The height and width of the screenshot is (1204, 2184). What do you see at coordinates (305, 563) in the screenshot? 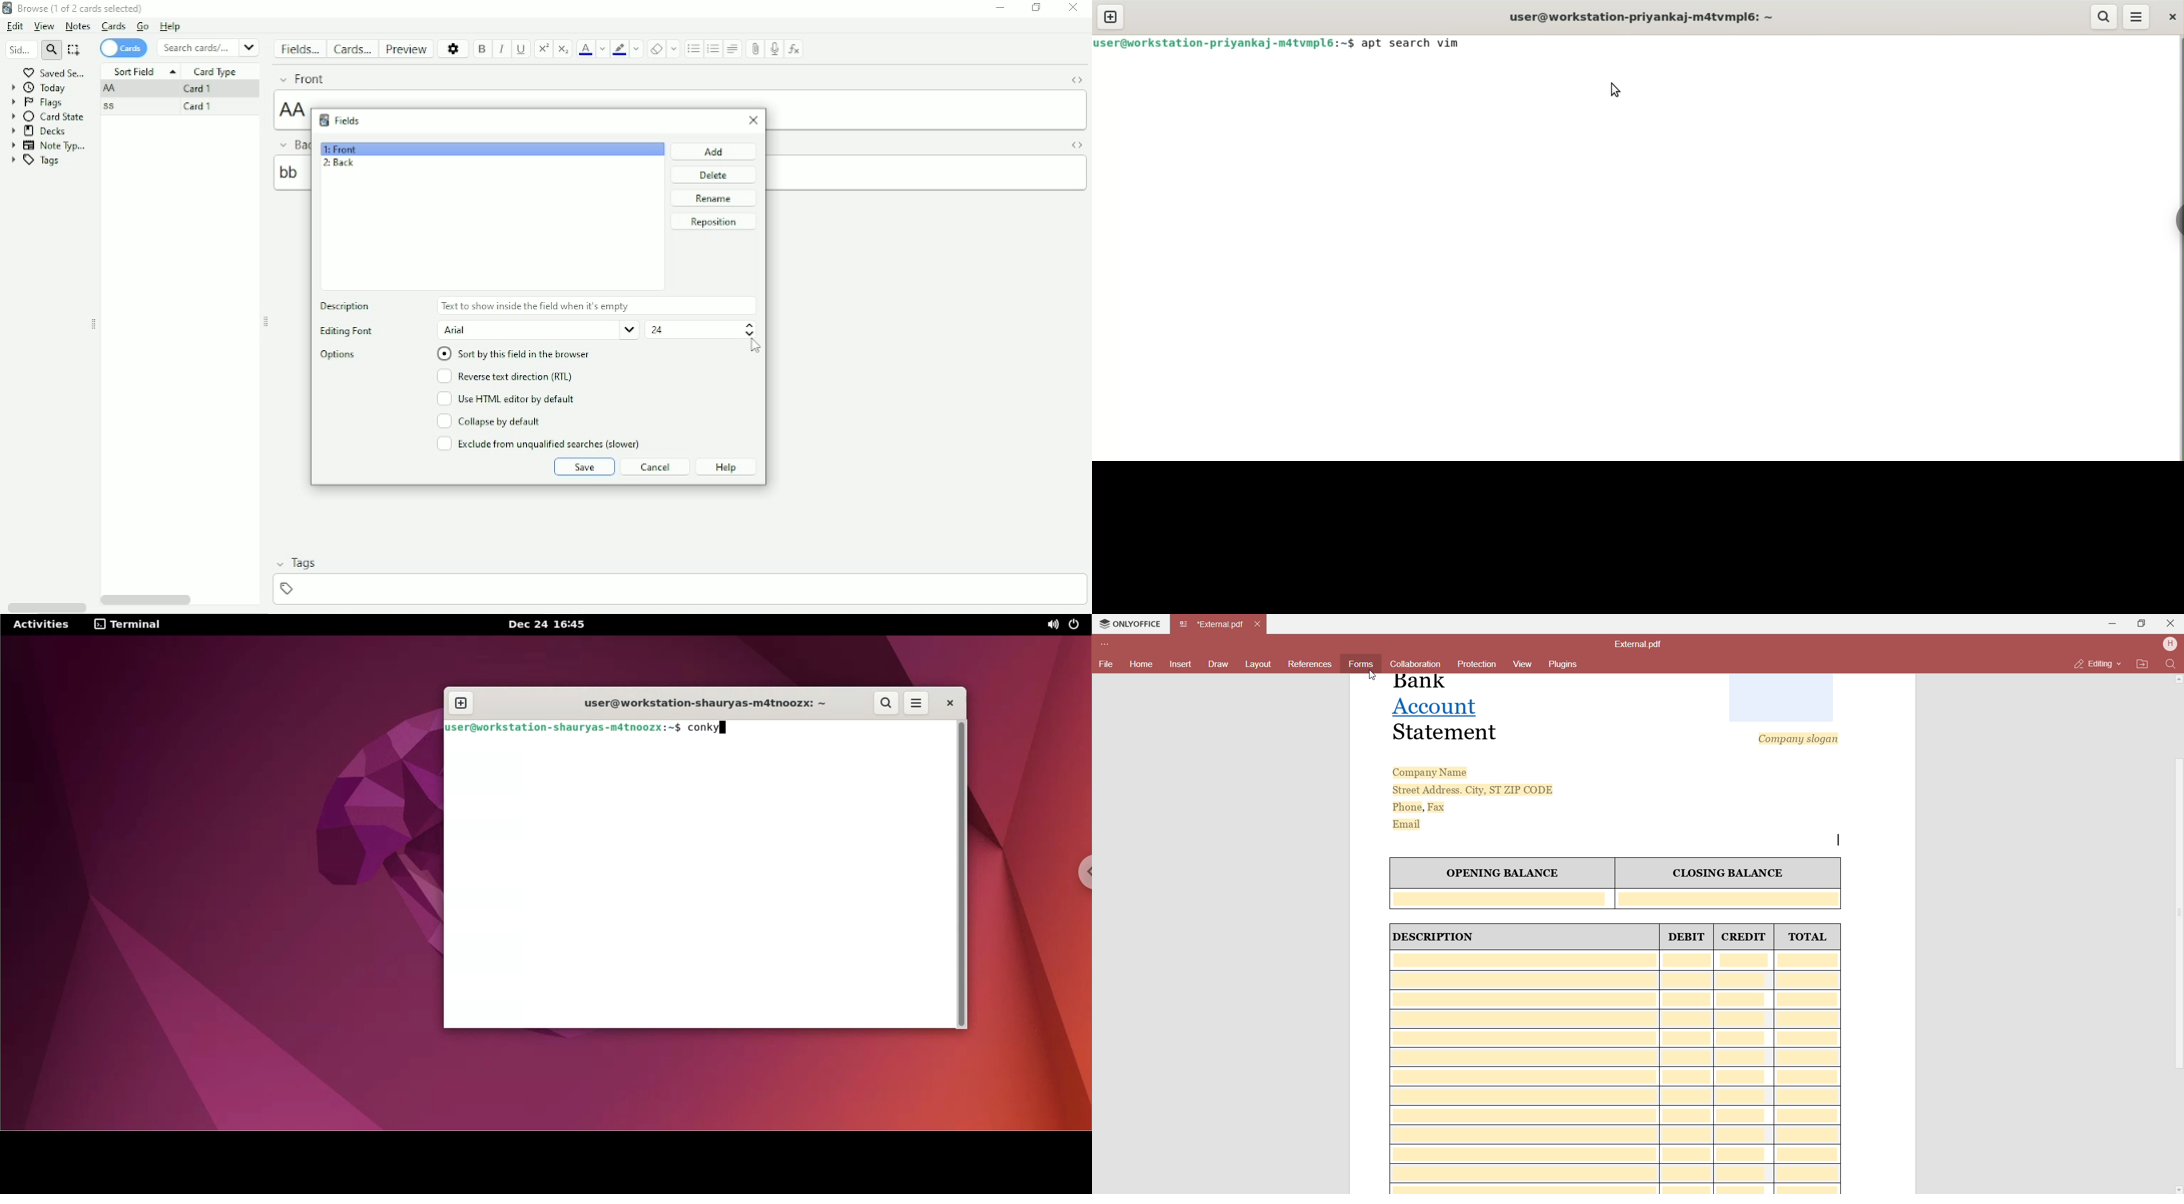
I see `Tags` at bounding box center [305, 563].